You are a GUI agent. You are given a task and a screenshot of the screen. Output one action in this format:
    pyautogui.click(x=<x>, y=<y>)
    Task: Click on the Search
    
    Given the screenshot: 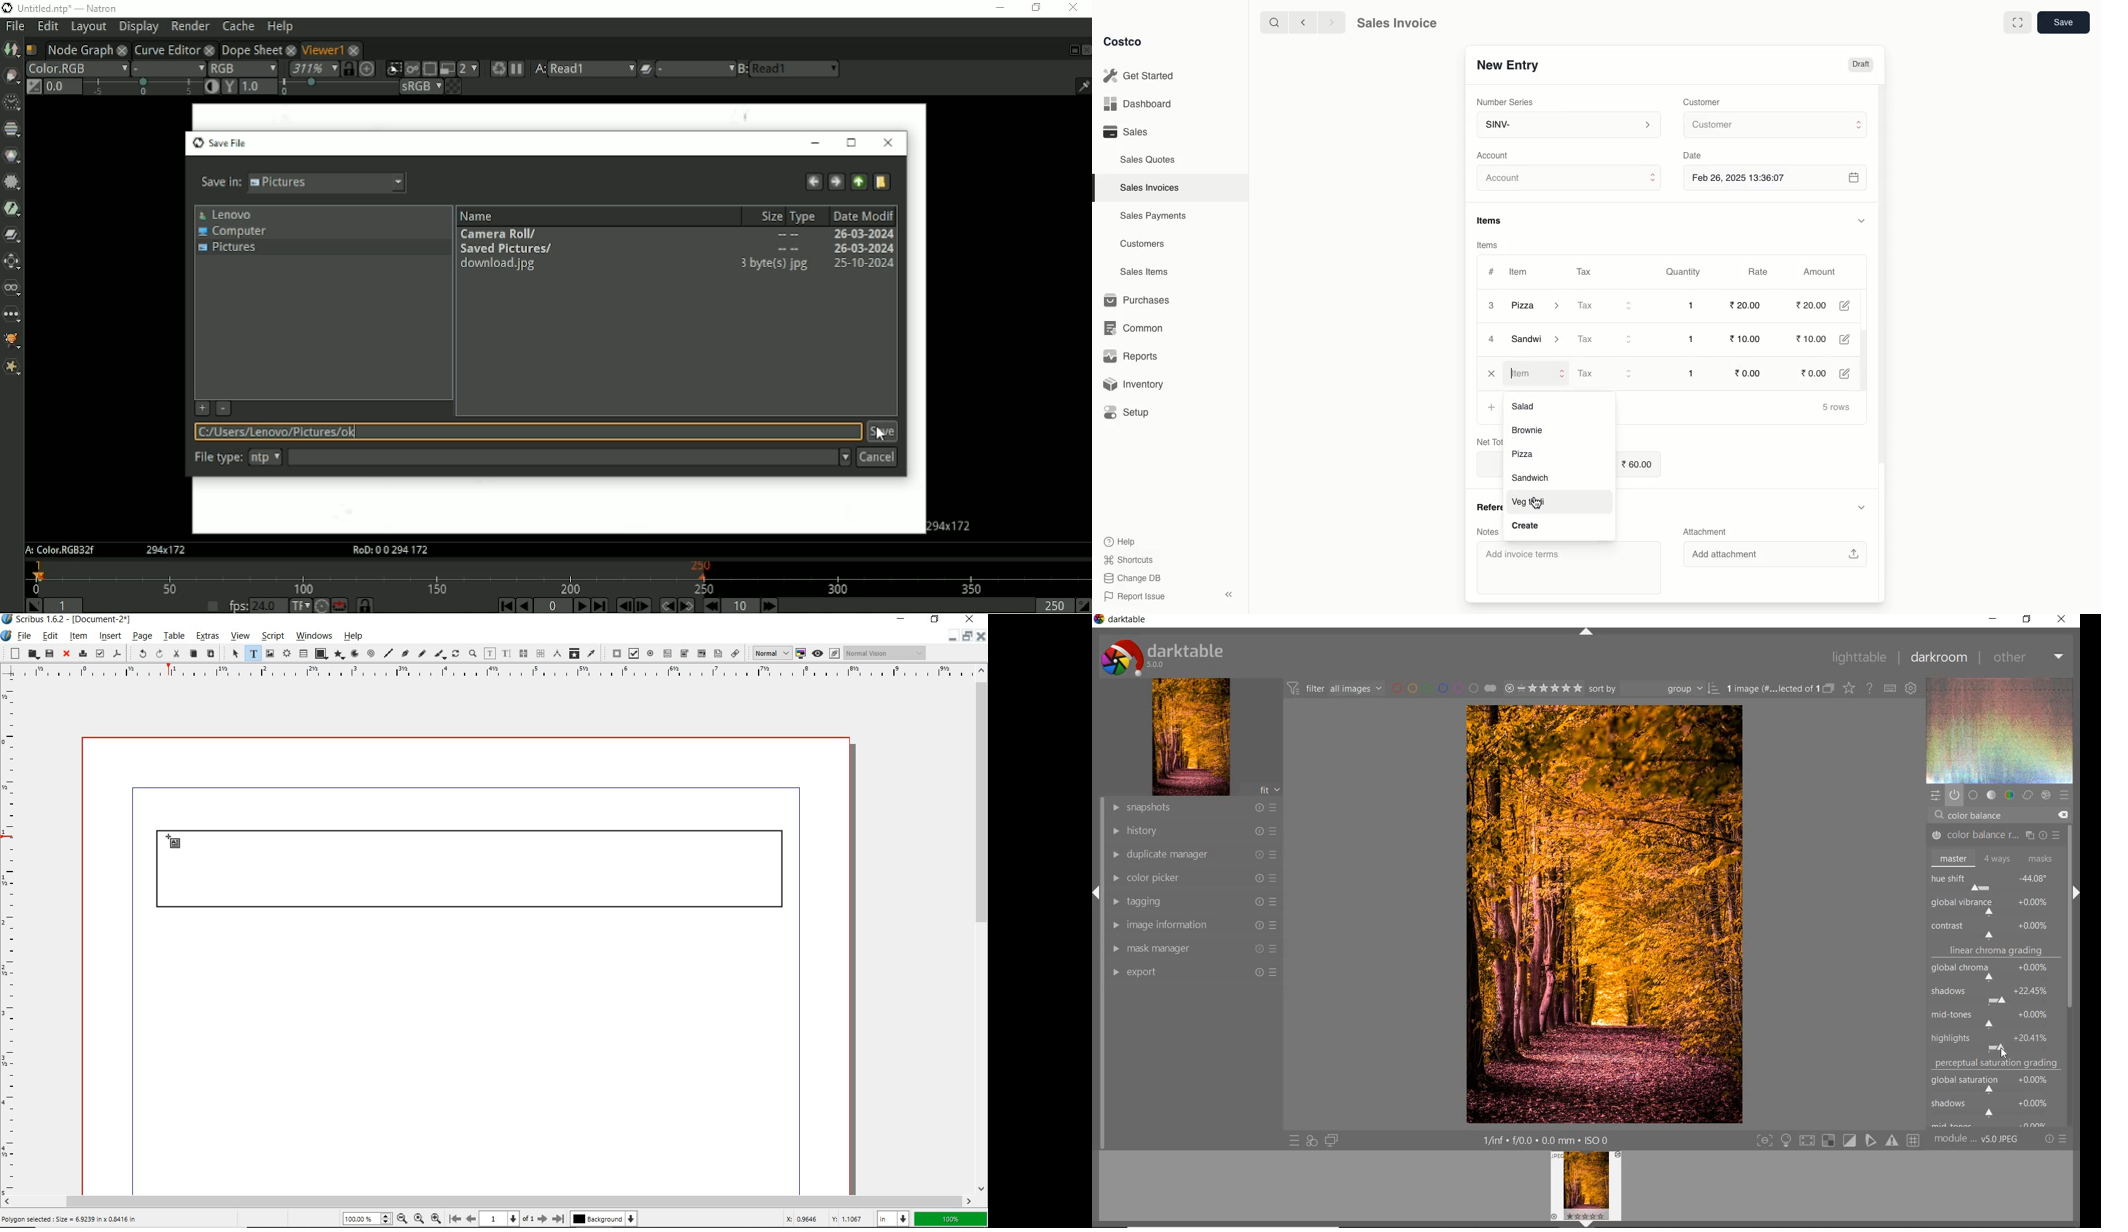 What is the action you would take?
    pyautogui.click(x=1272, y=22)
    